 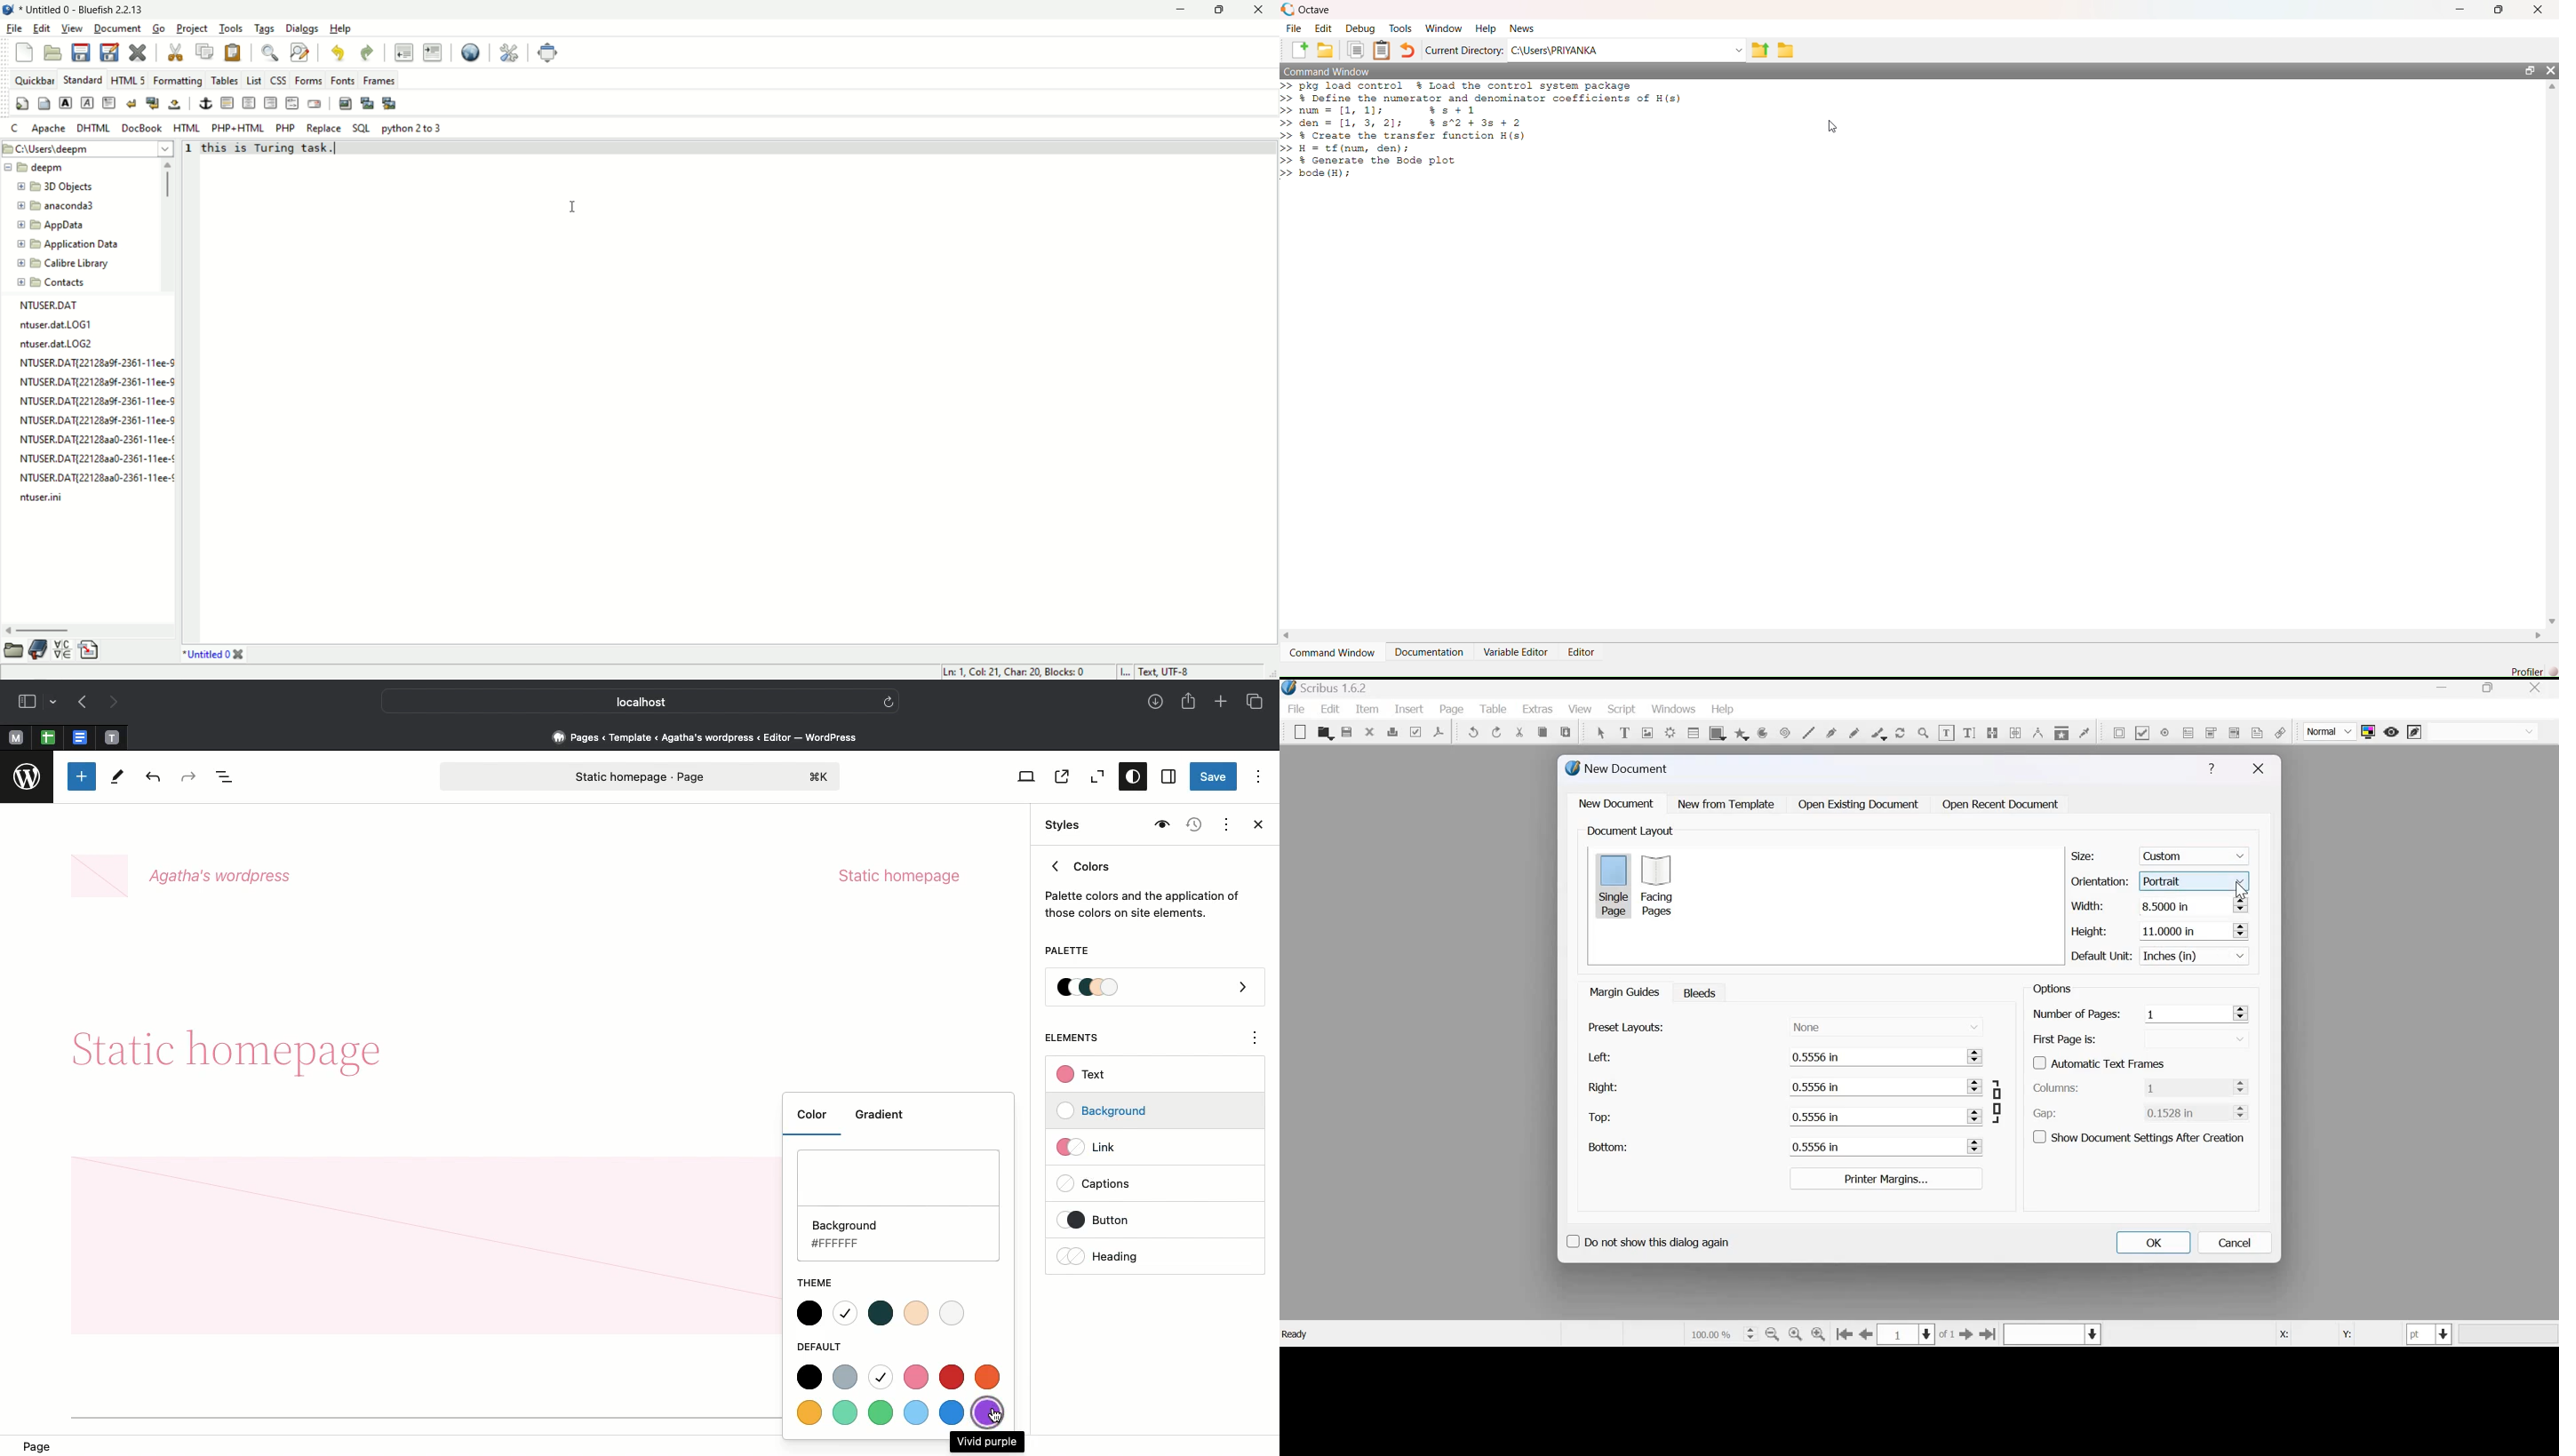 I want to click on edit contents of frame, so click(x=1946, y=732).